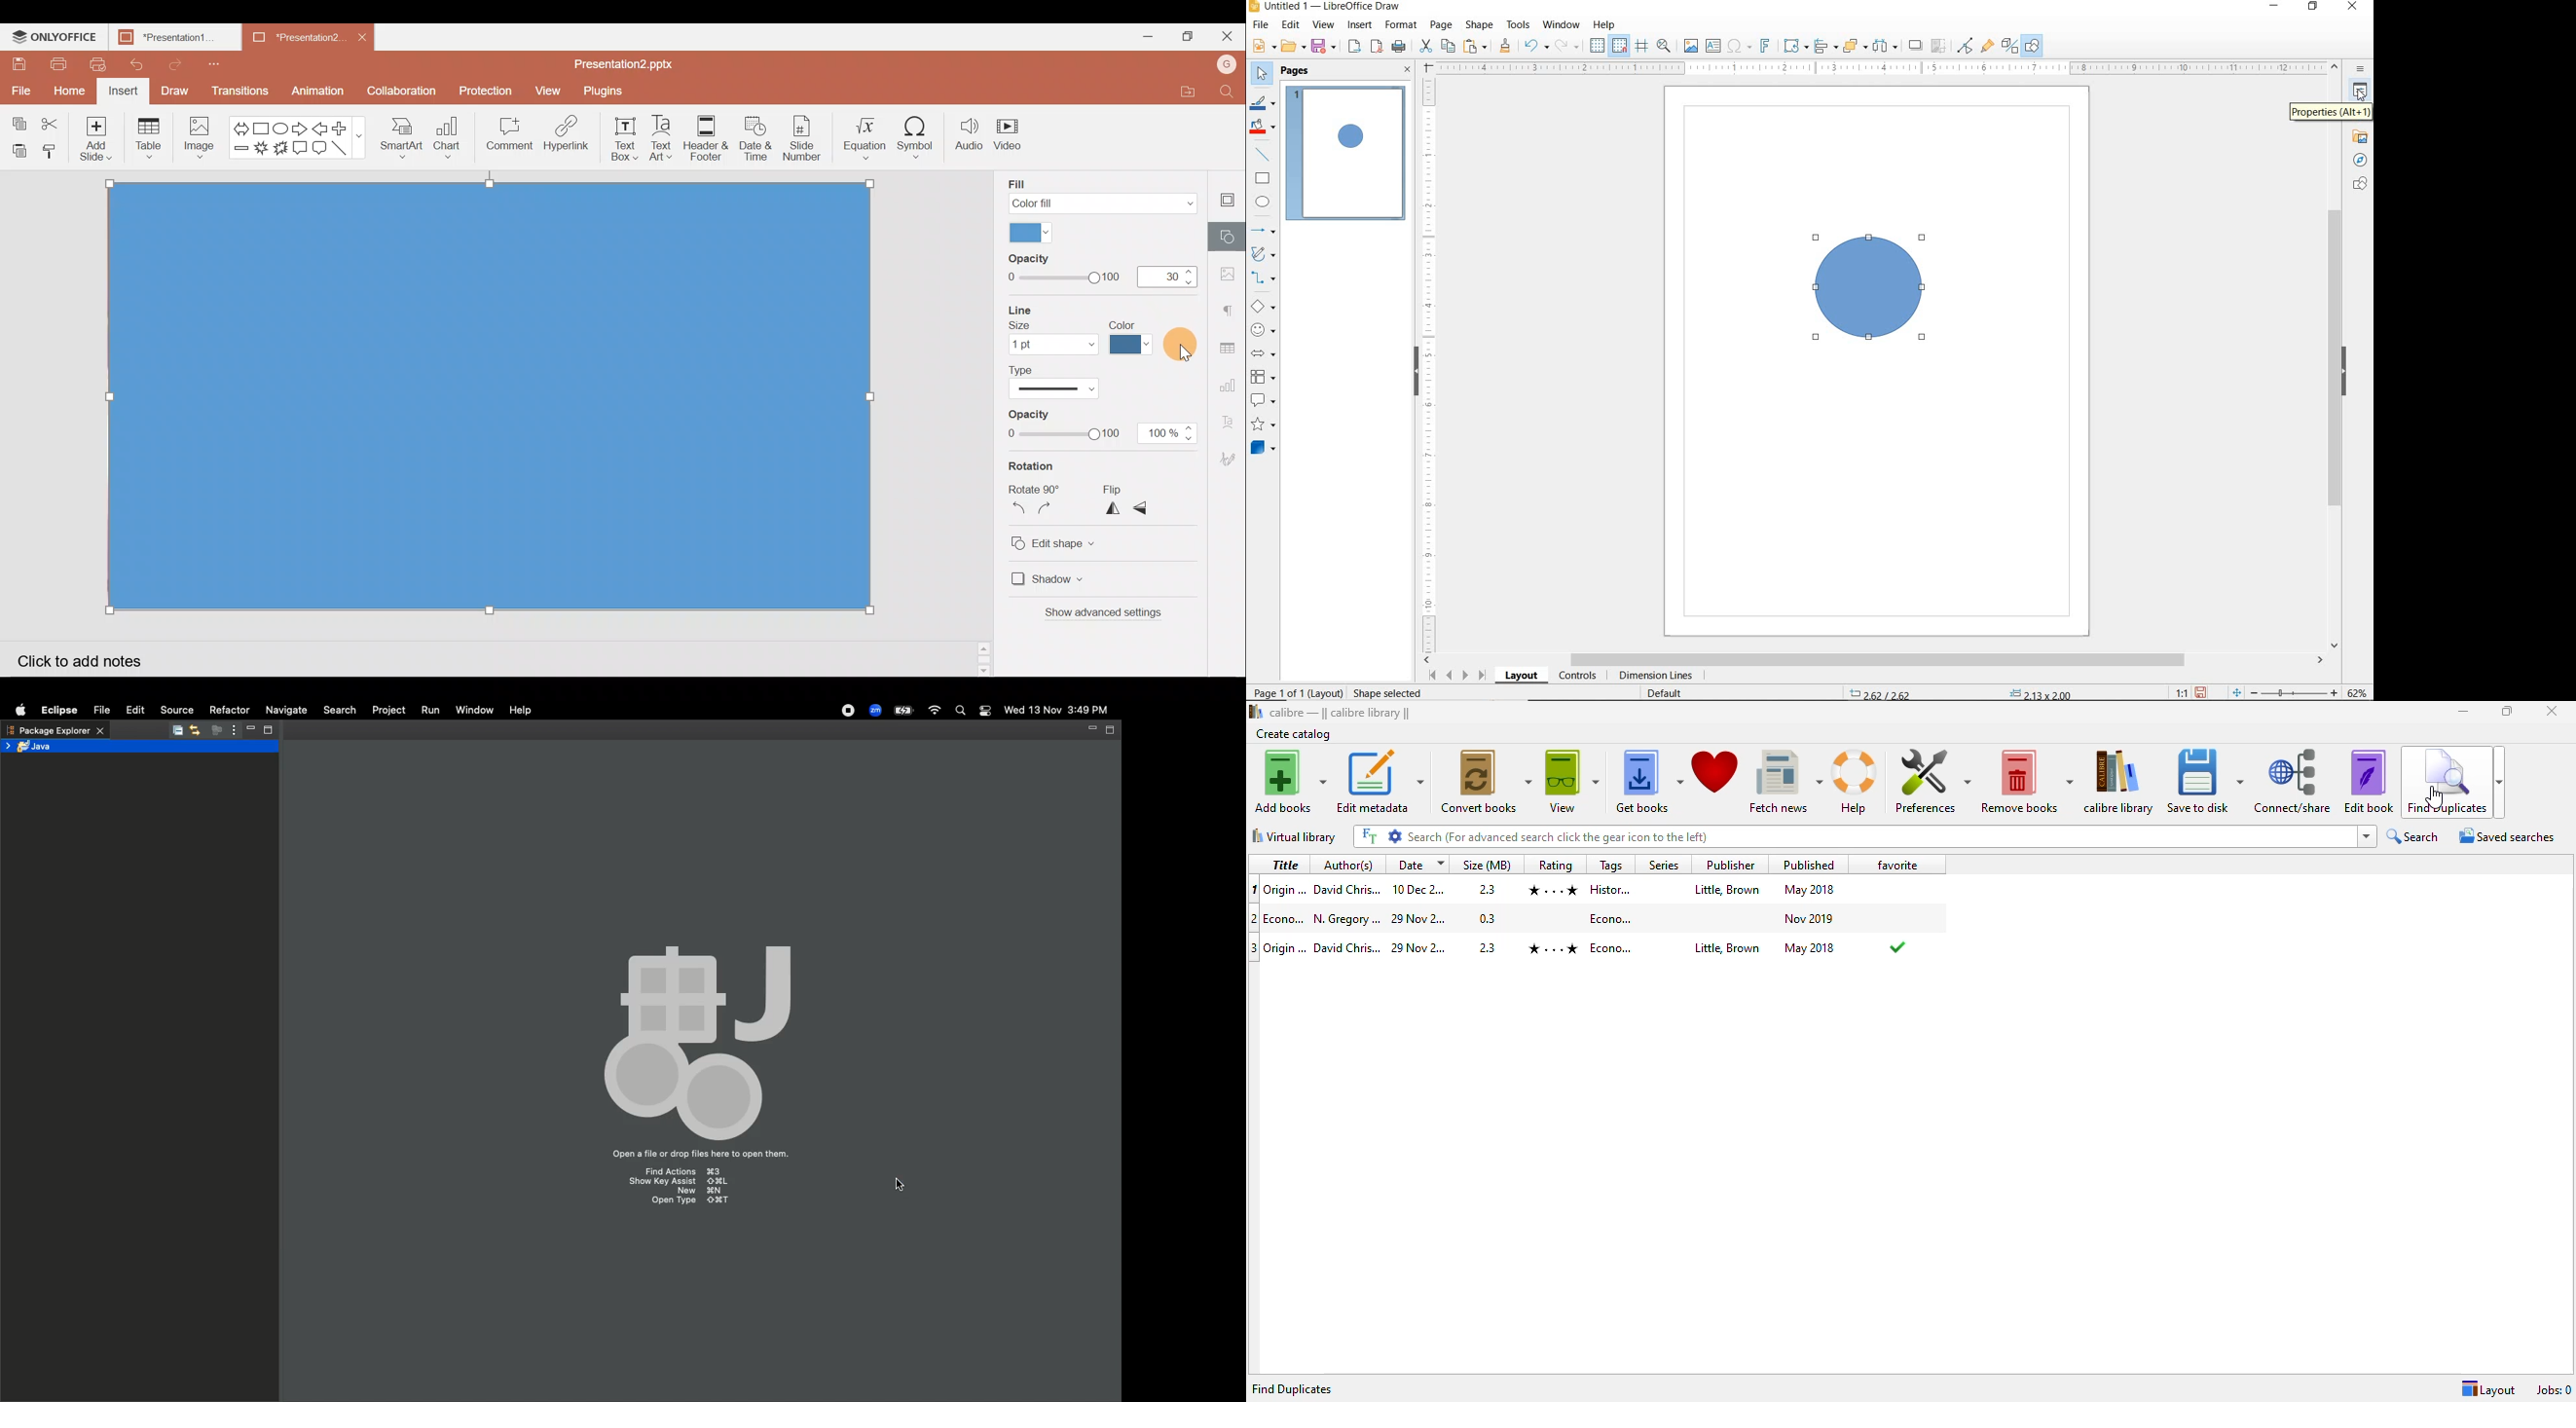 The image size is (2576, 1428). Describe the element at coordinates (55, 36) in the screenshot. I see `ONLYOFFICE` at that location.